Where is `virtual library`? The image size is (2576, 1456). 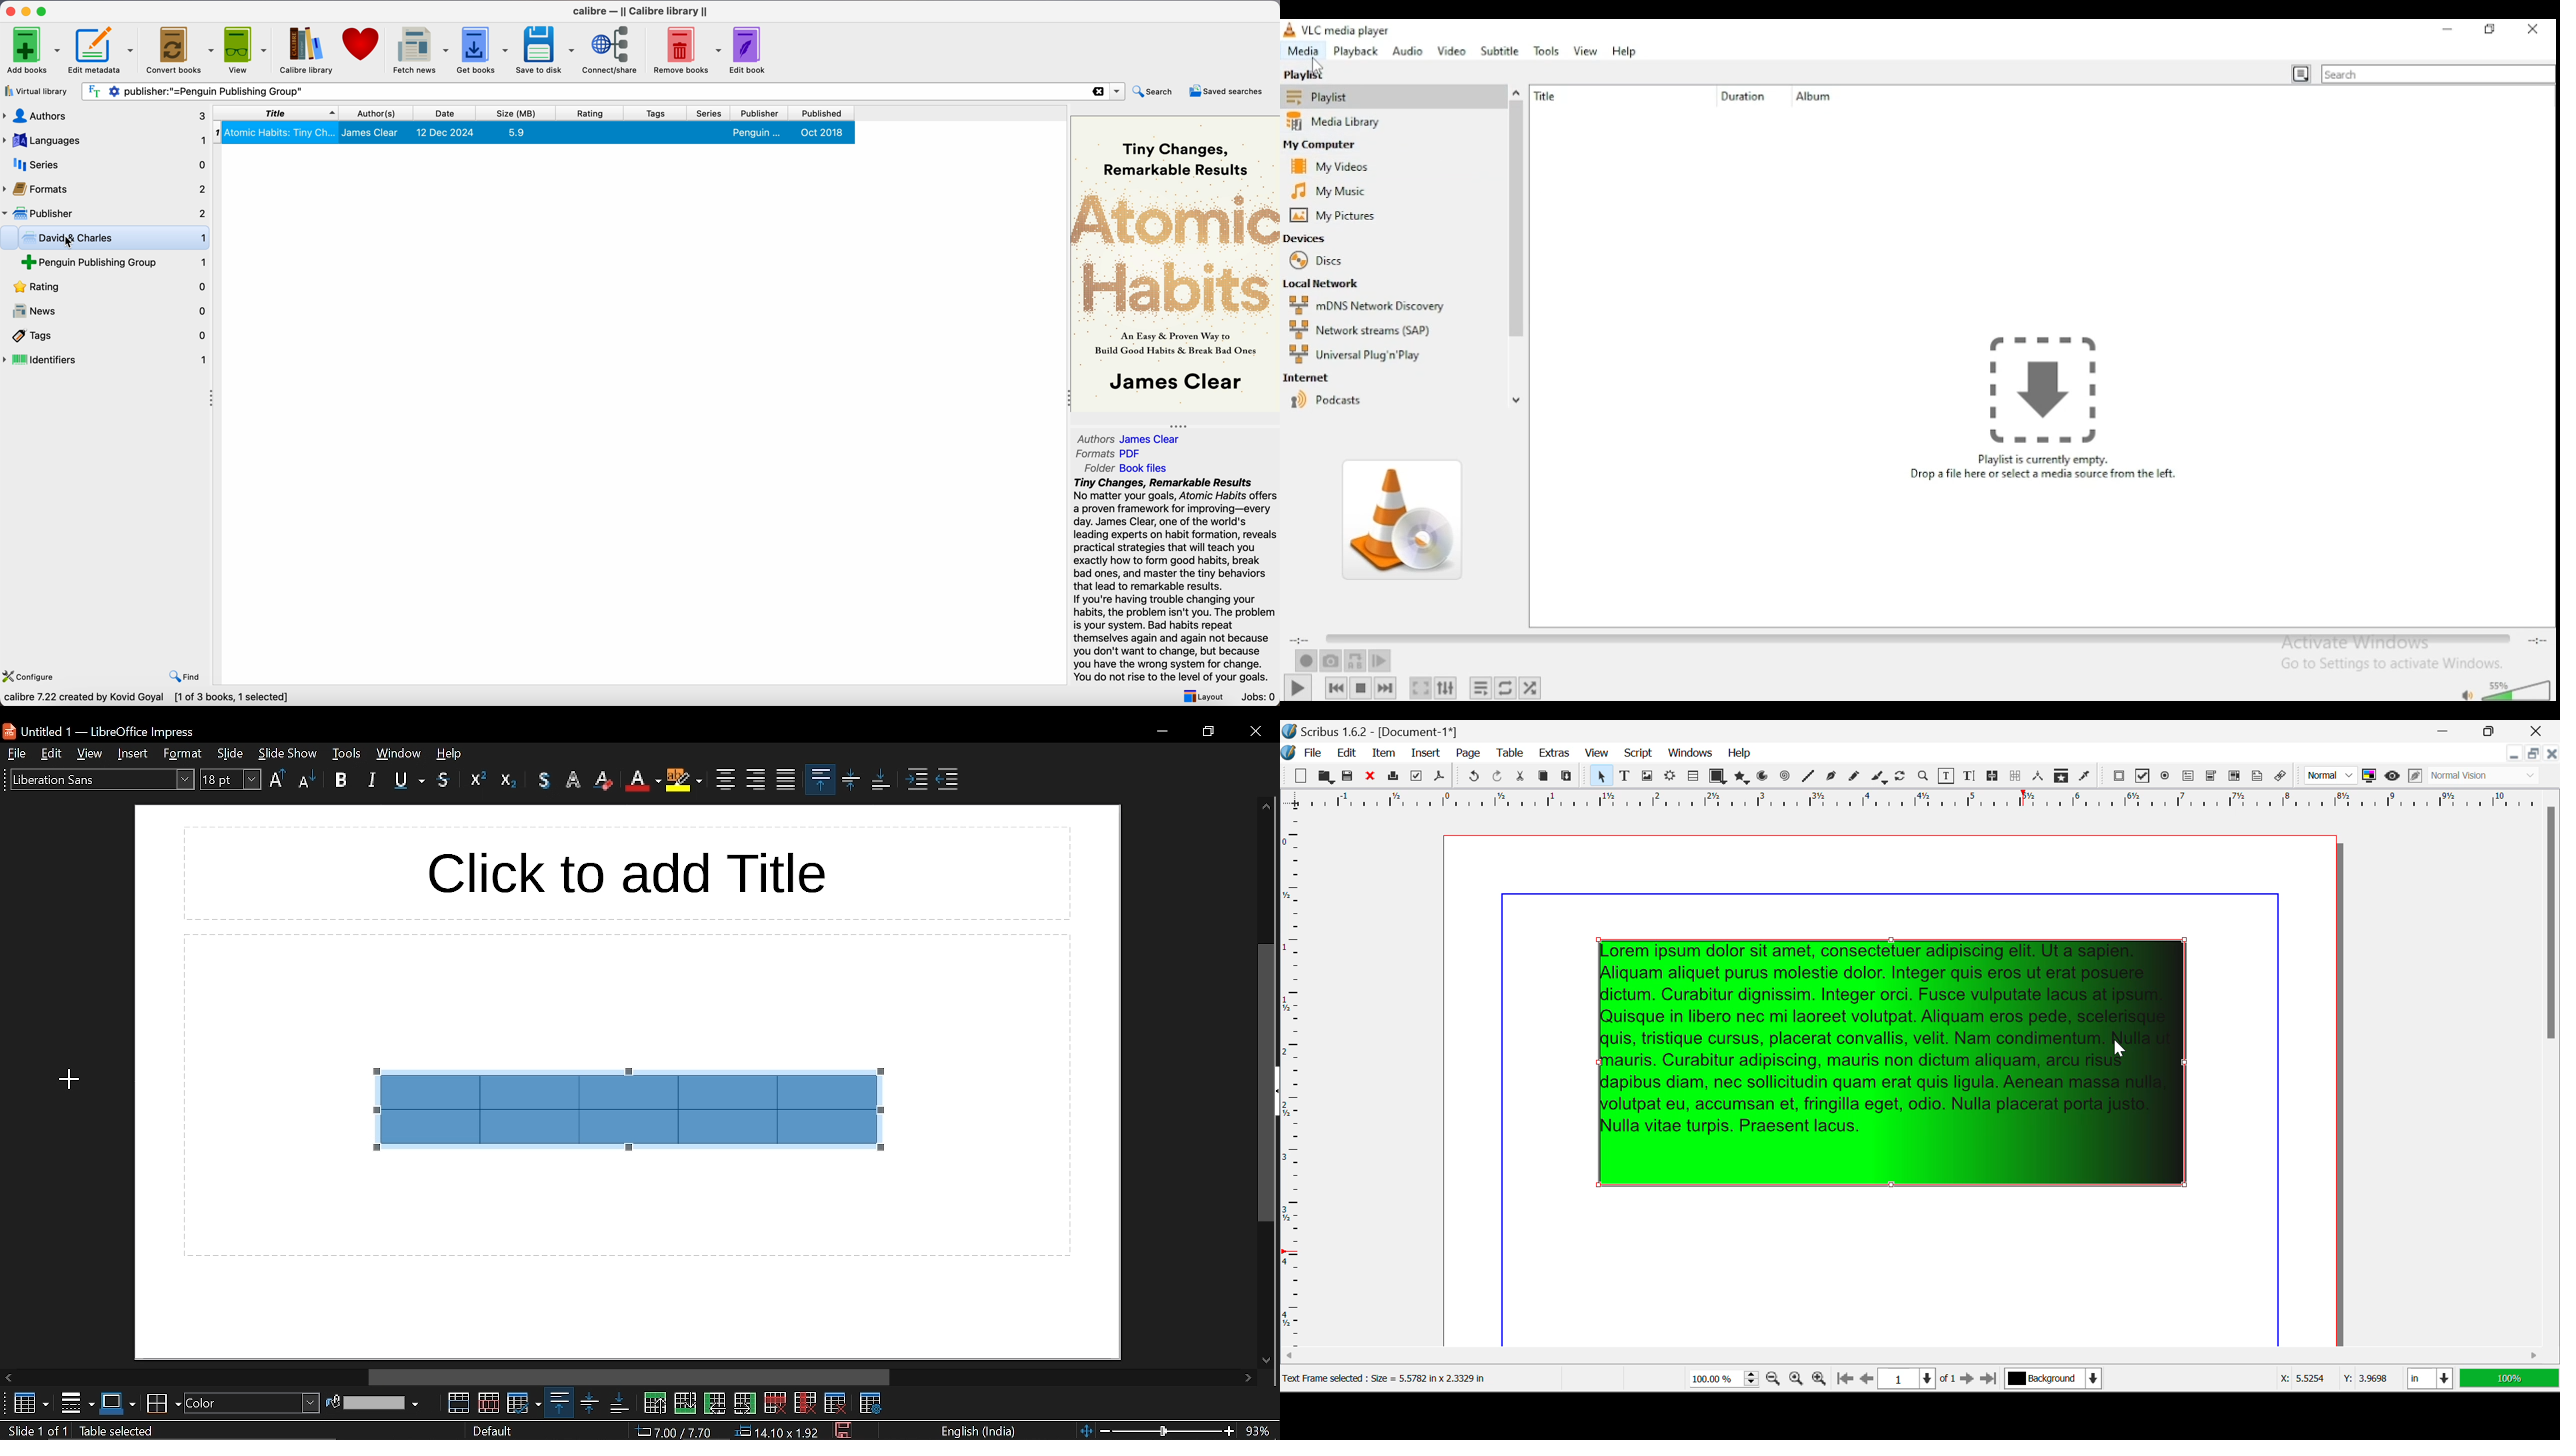
virtual library is located at coordinates (38, 91).